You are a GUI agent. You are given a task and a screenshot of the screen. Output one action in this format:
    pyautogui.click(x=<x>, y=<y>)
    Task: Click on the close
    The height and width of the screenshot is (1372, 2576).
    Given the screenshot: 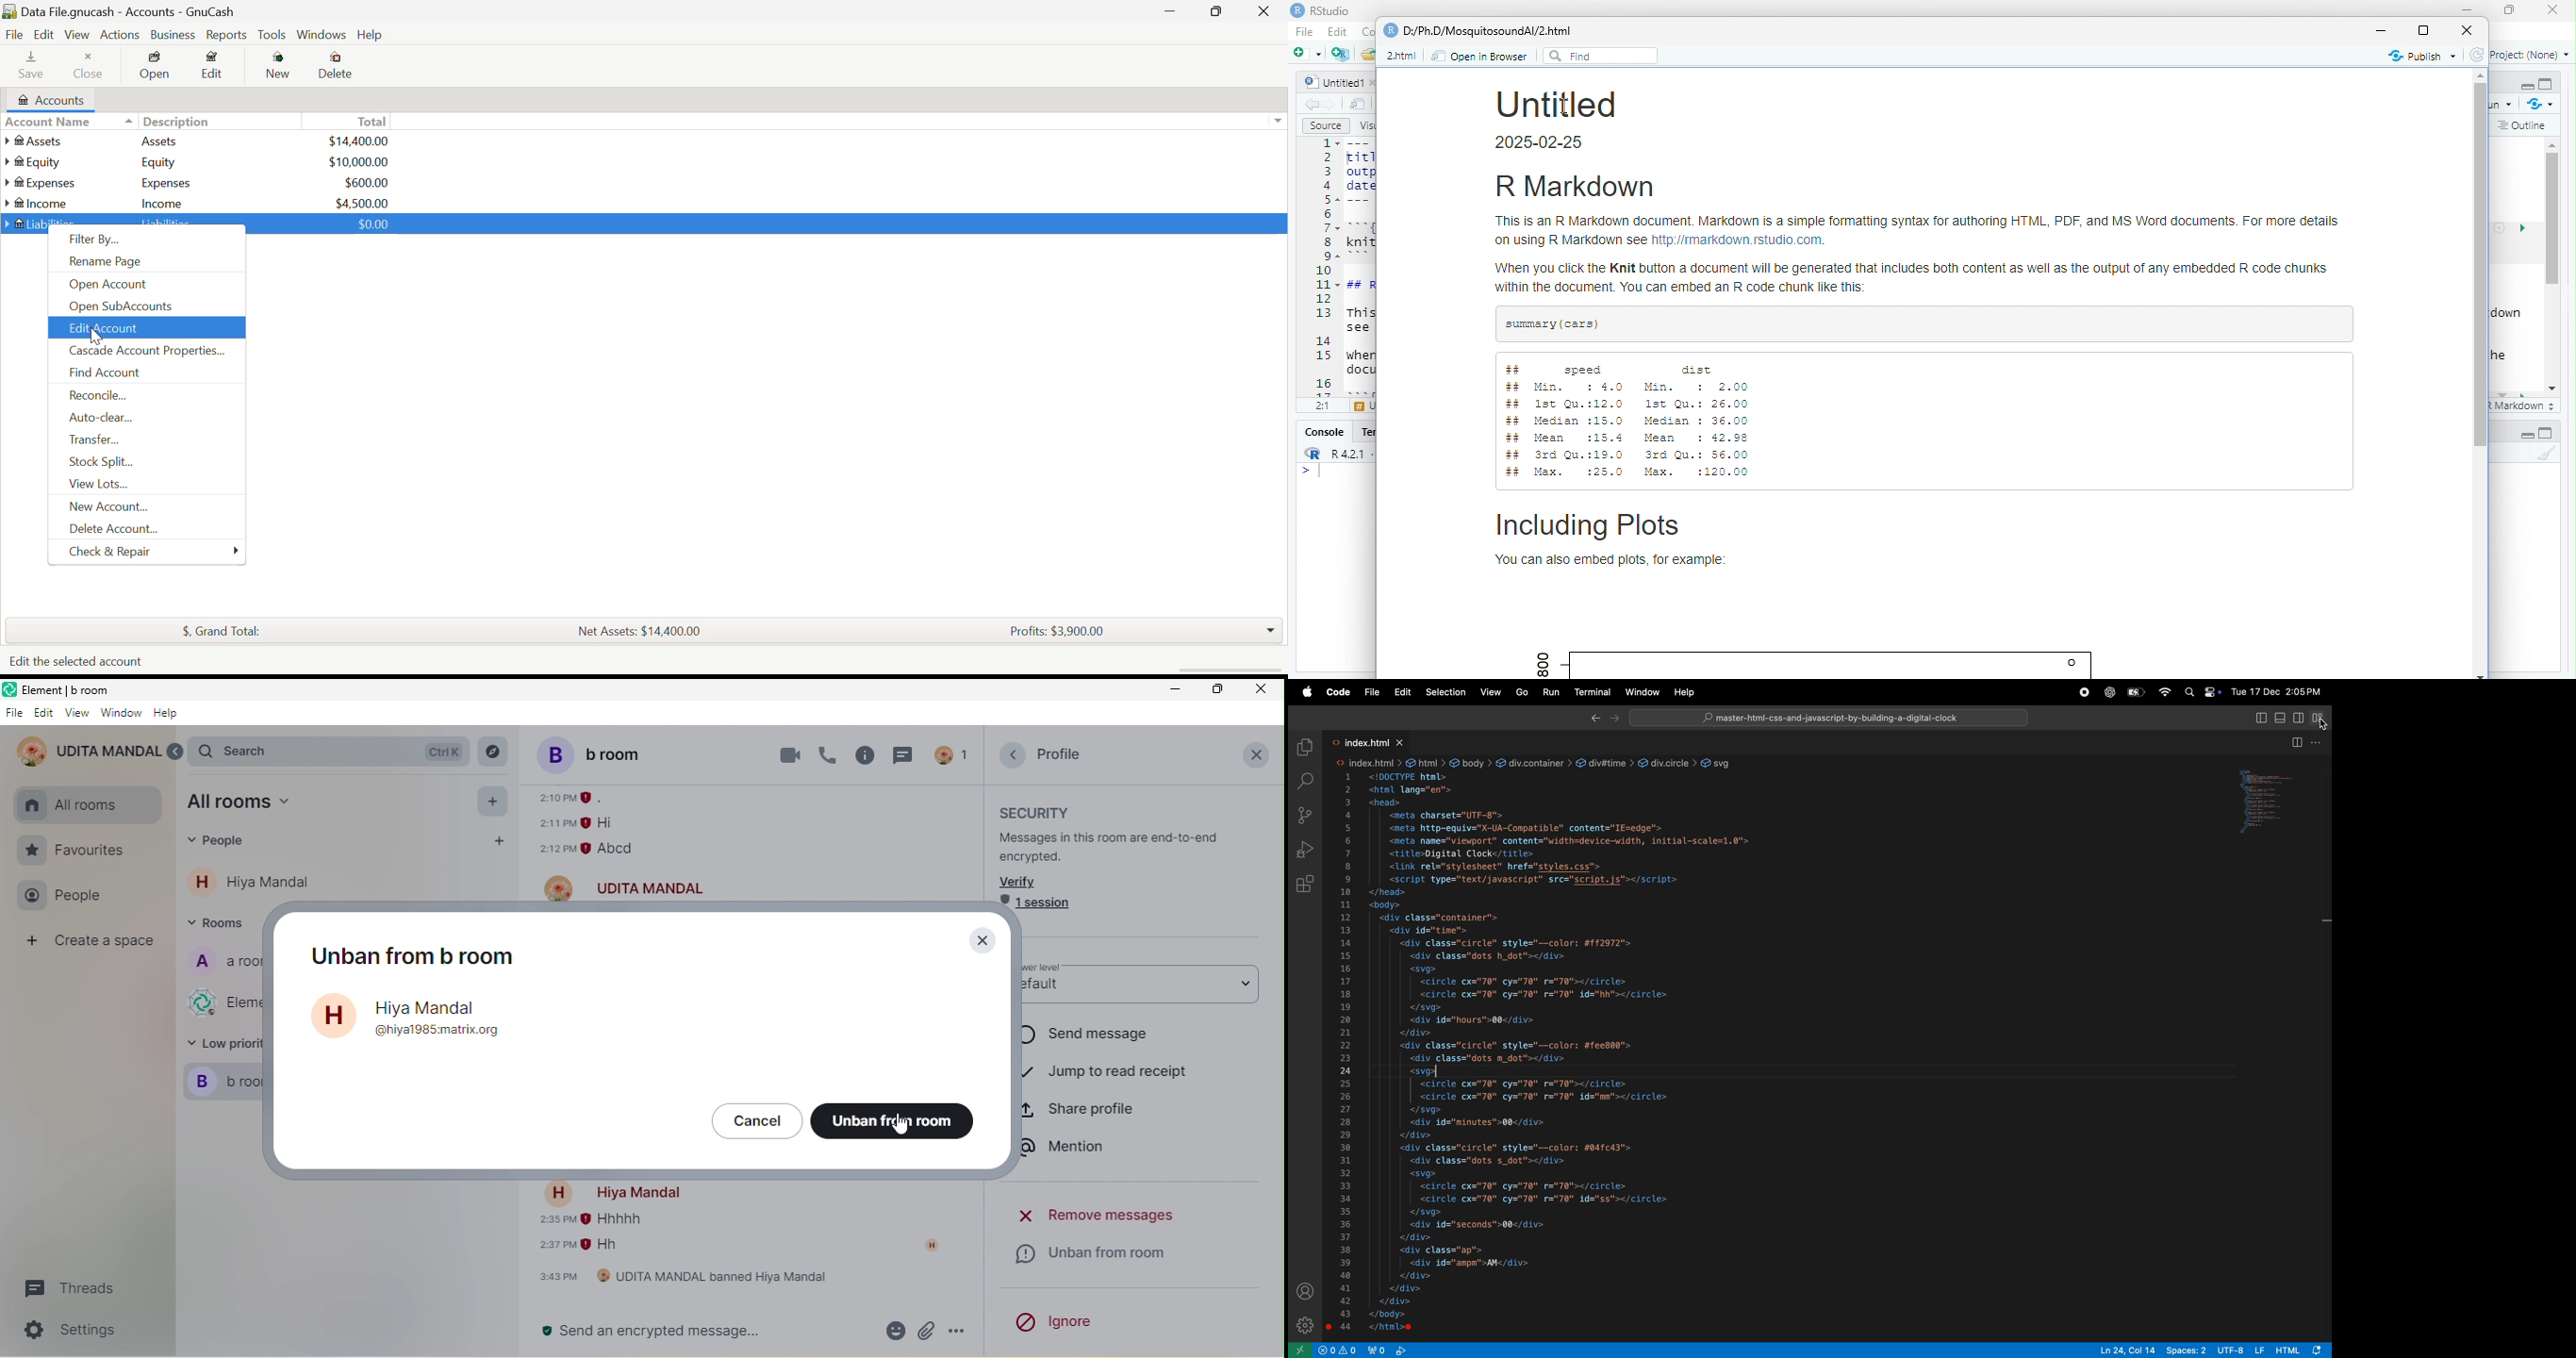 What is the action you would take?
    pyautogui.click(x=2467, y=30)
    